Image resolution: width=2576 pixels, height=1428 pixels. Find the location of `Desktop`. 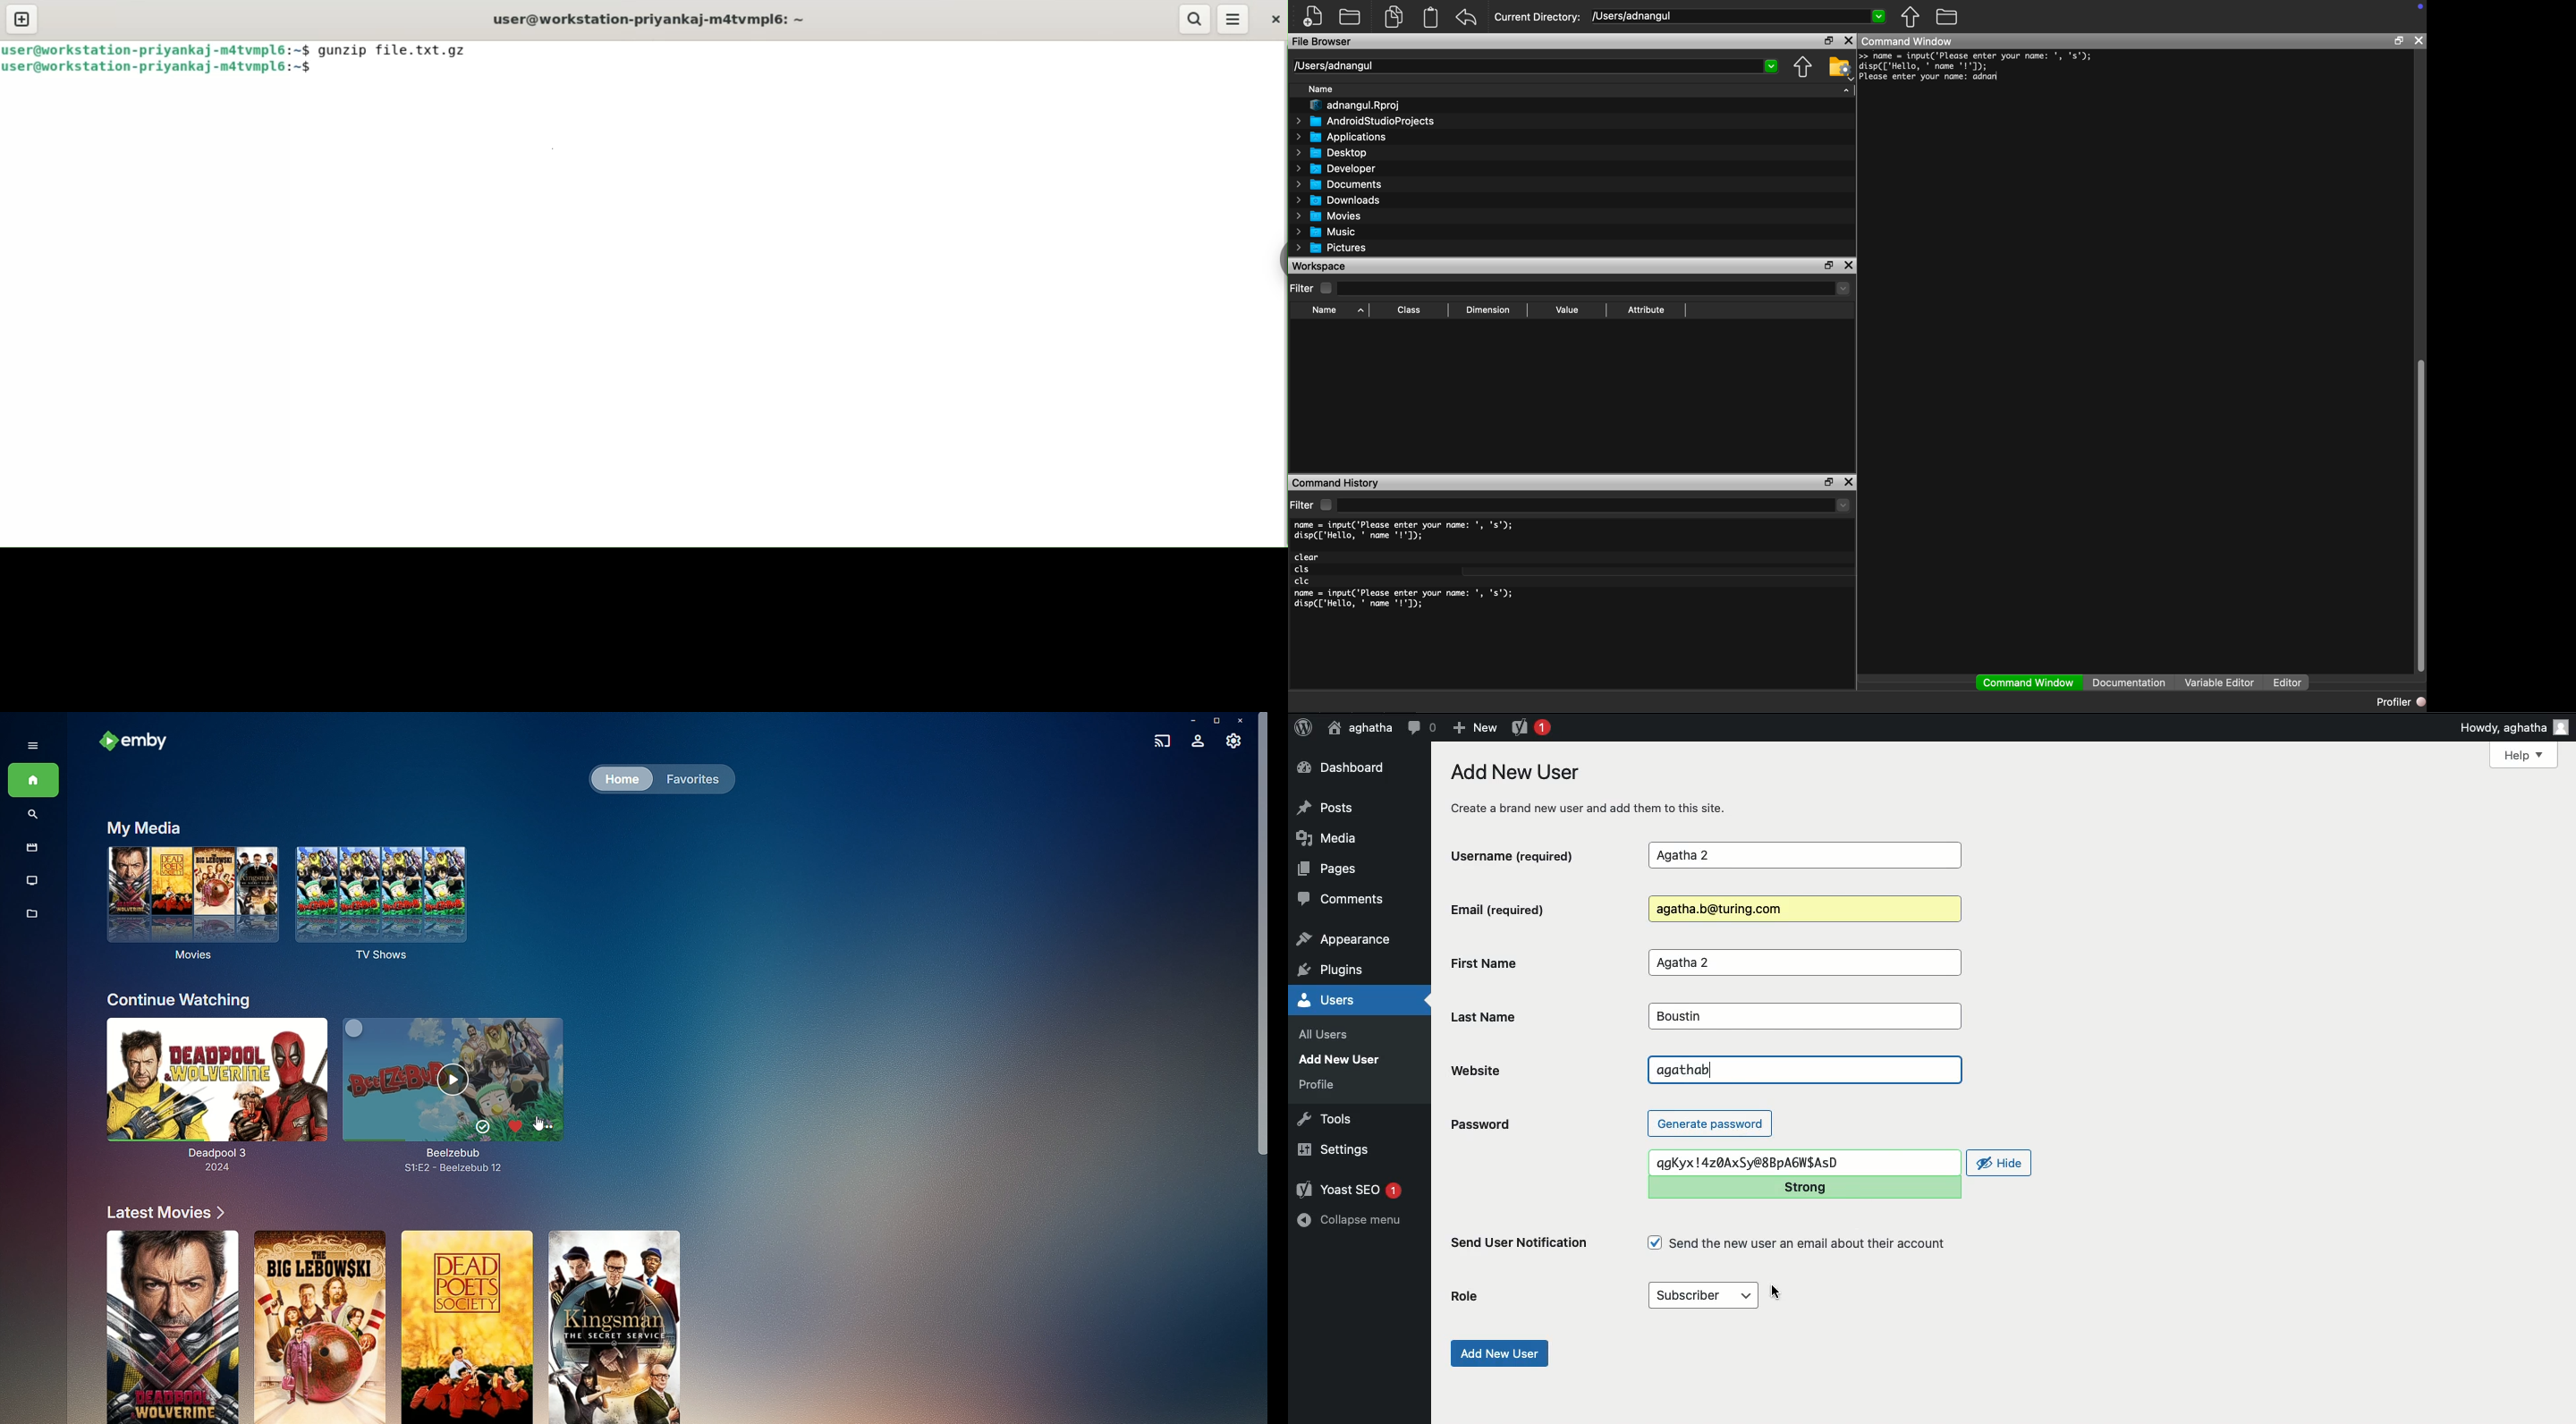

Desktop is located at coordinates (1332, 153).